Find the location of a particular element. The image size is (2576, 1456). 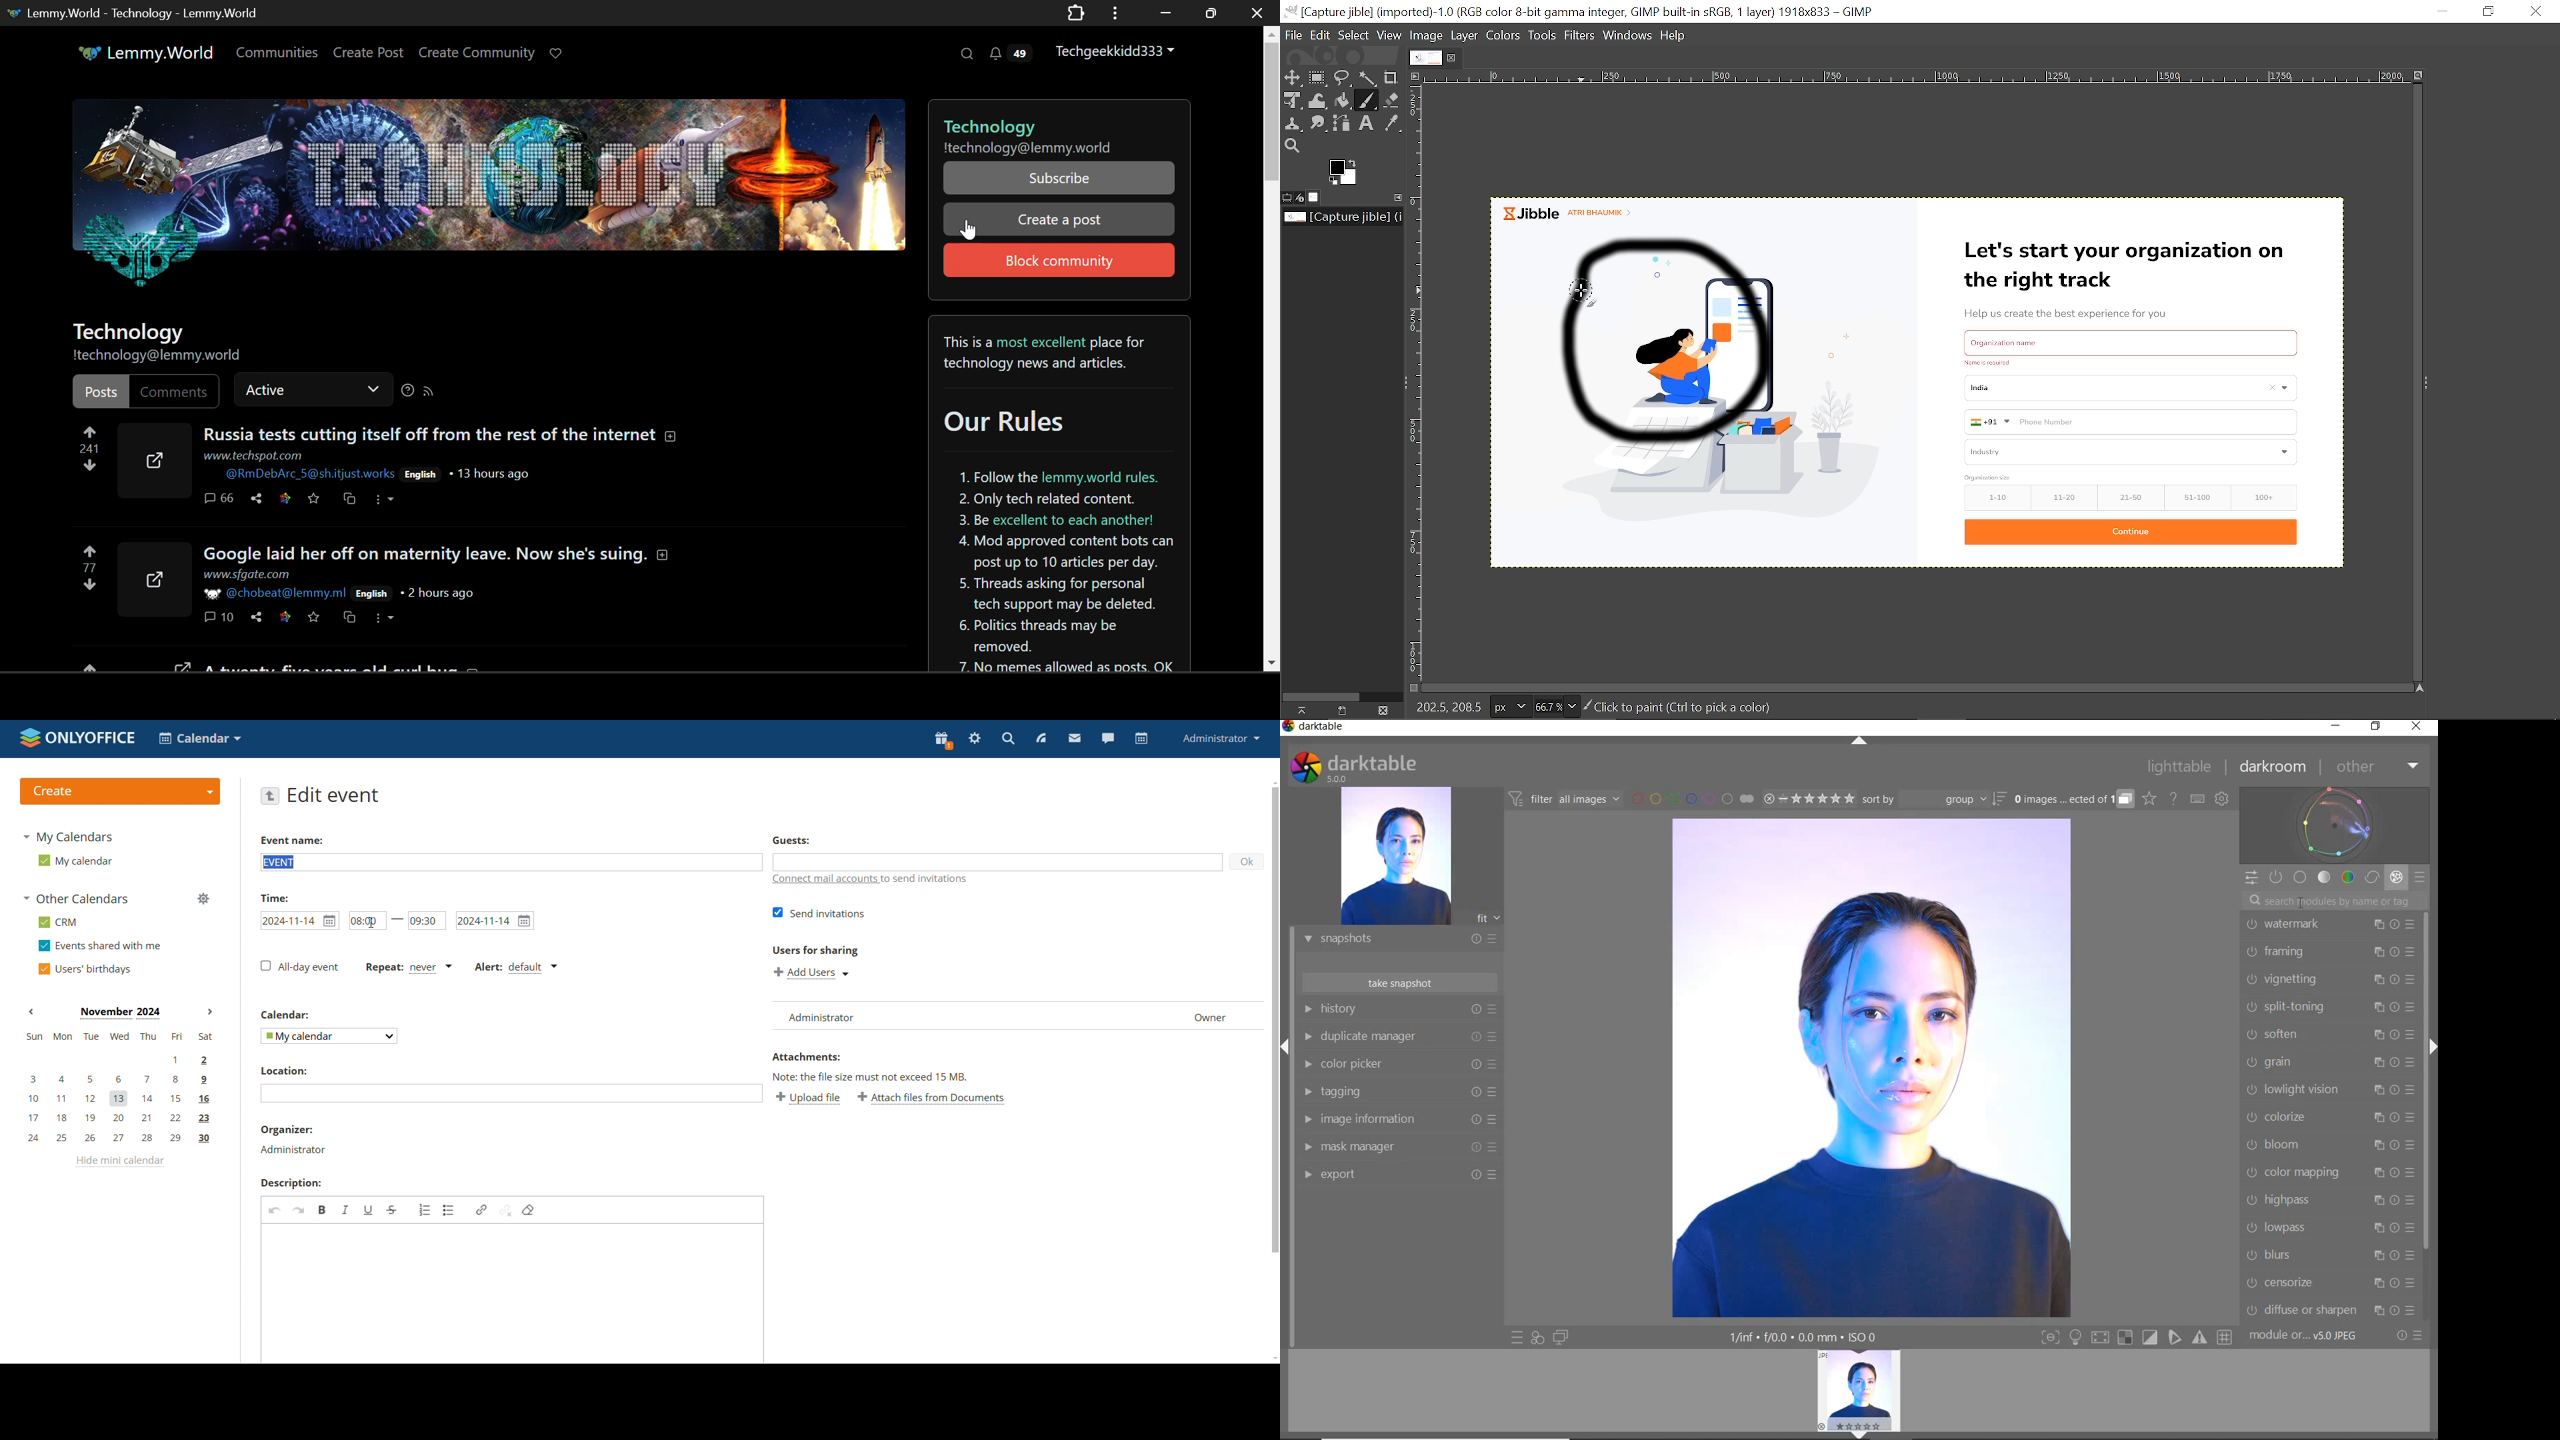

IMAGE PREVIEW is located at coordinates (1395, 857).